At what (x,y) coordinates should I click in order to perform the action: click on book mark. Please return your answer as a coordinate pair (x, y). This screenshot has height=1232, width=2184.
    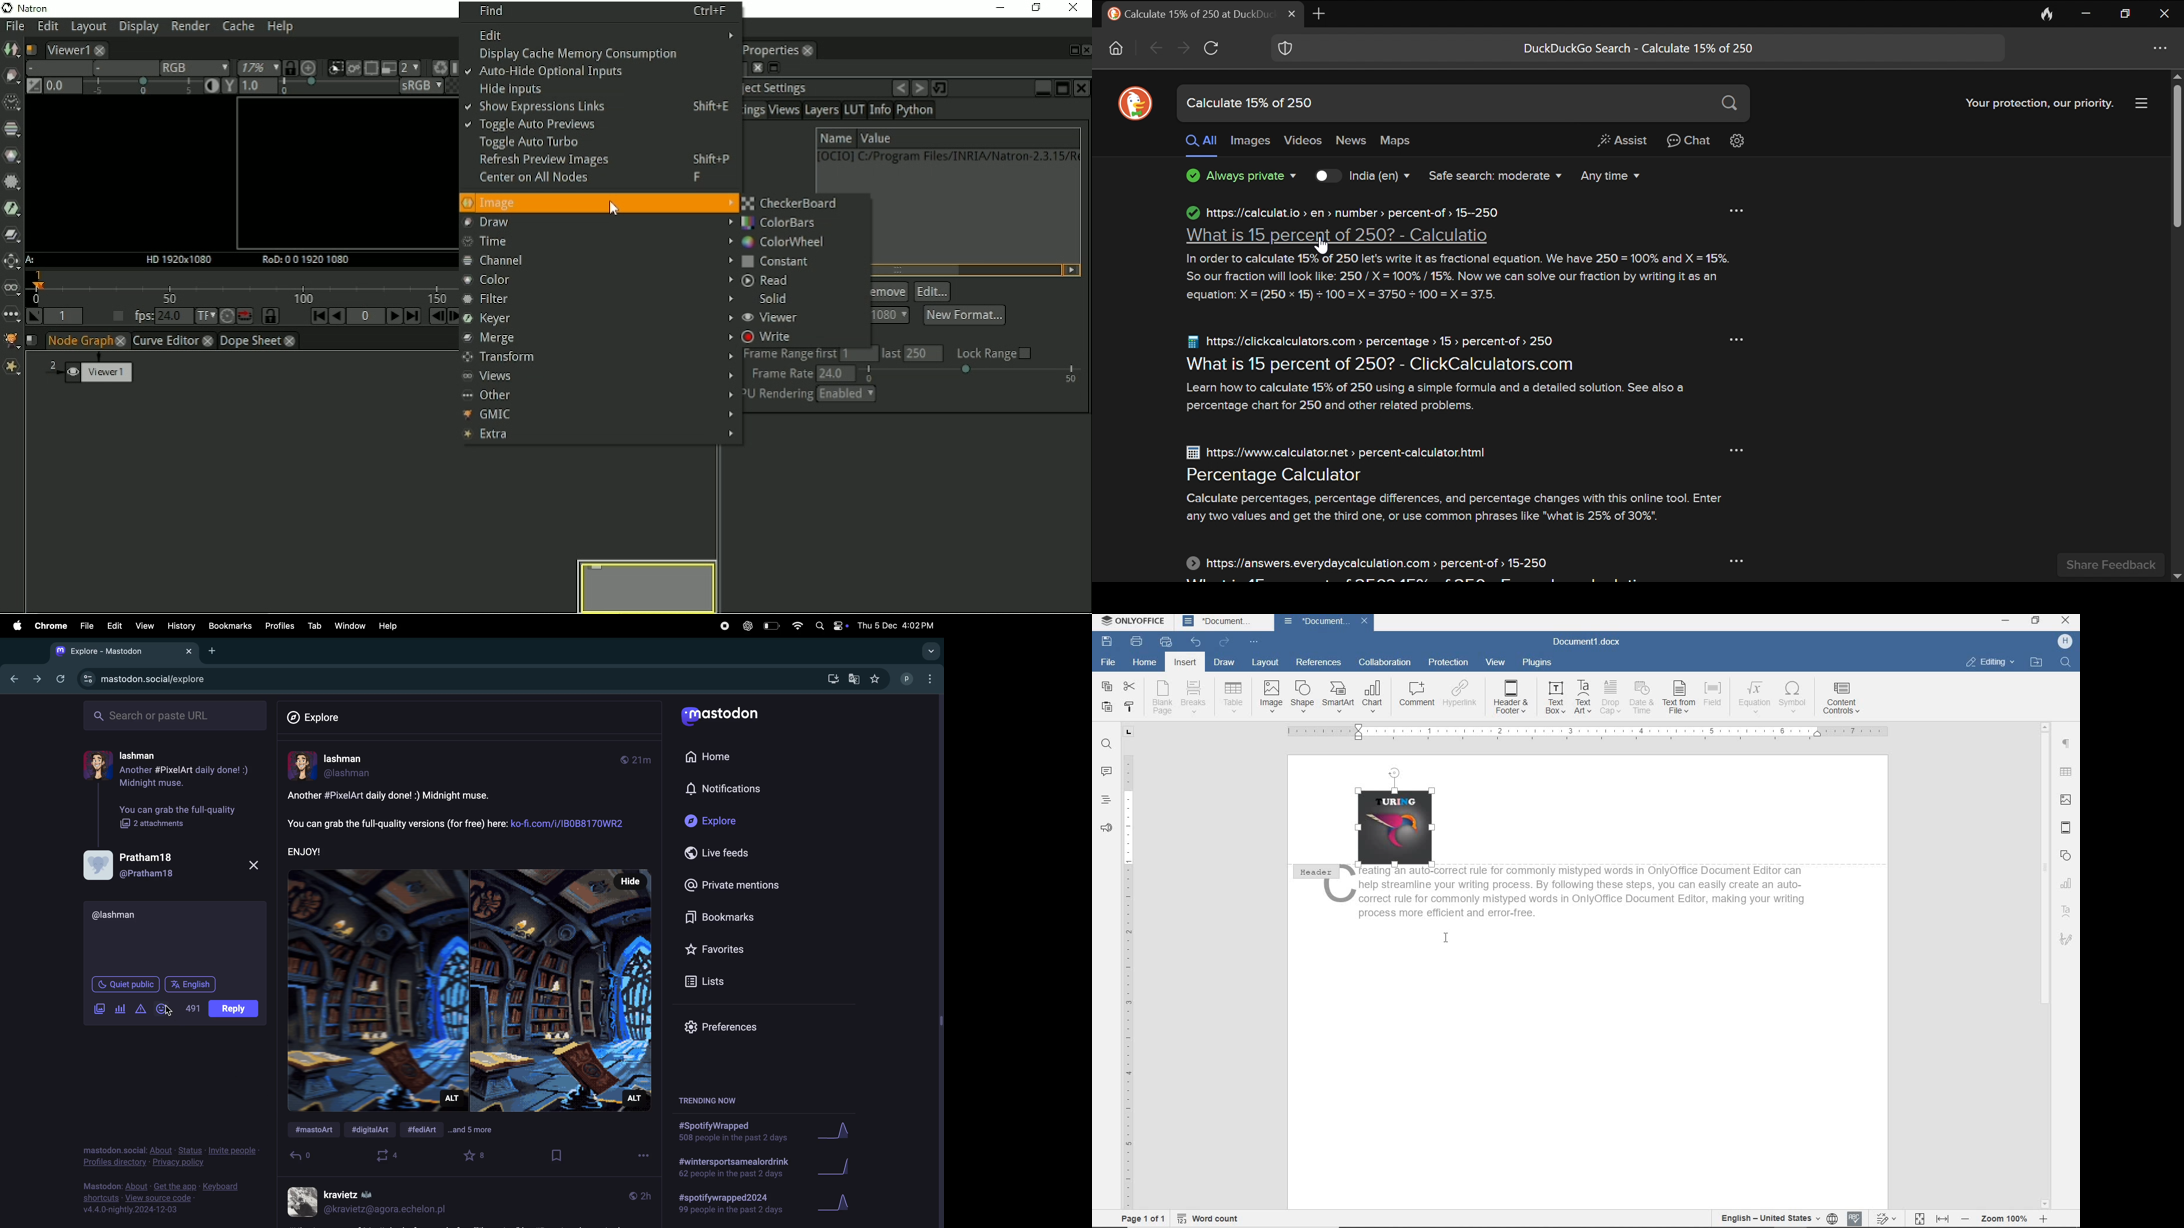
    Looking at the image, I should click on (555, 1156).